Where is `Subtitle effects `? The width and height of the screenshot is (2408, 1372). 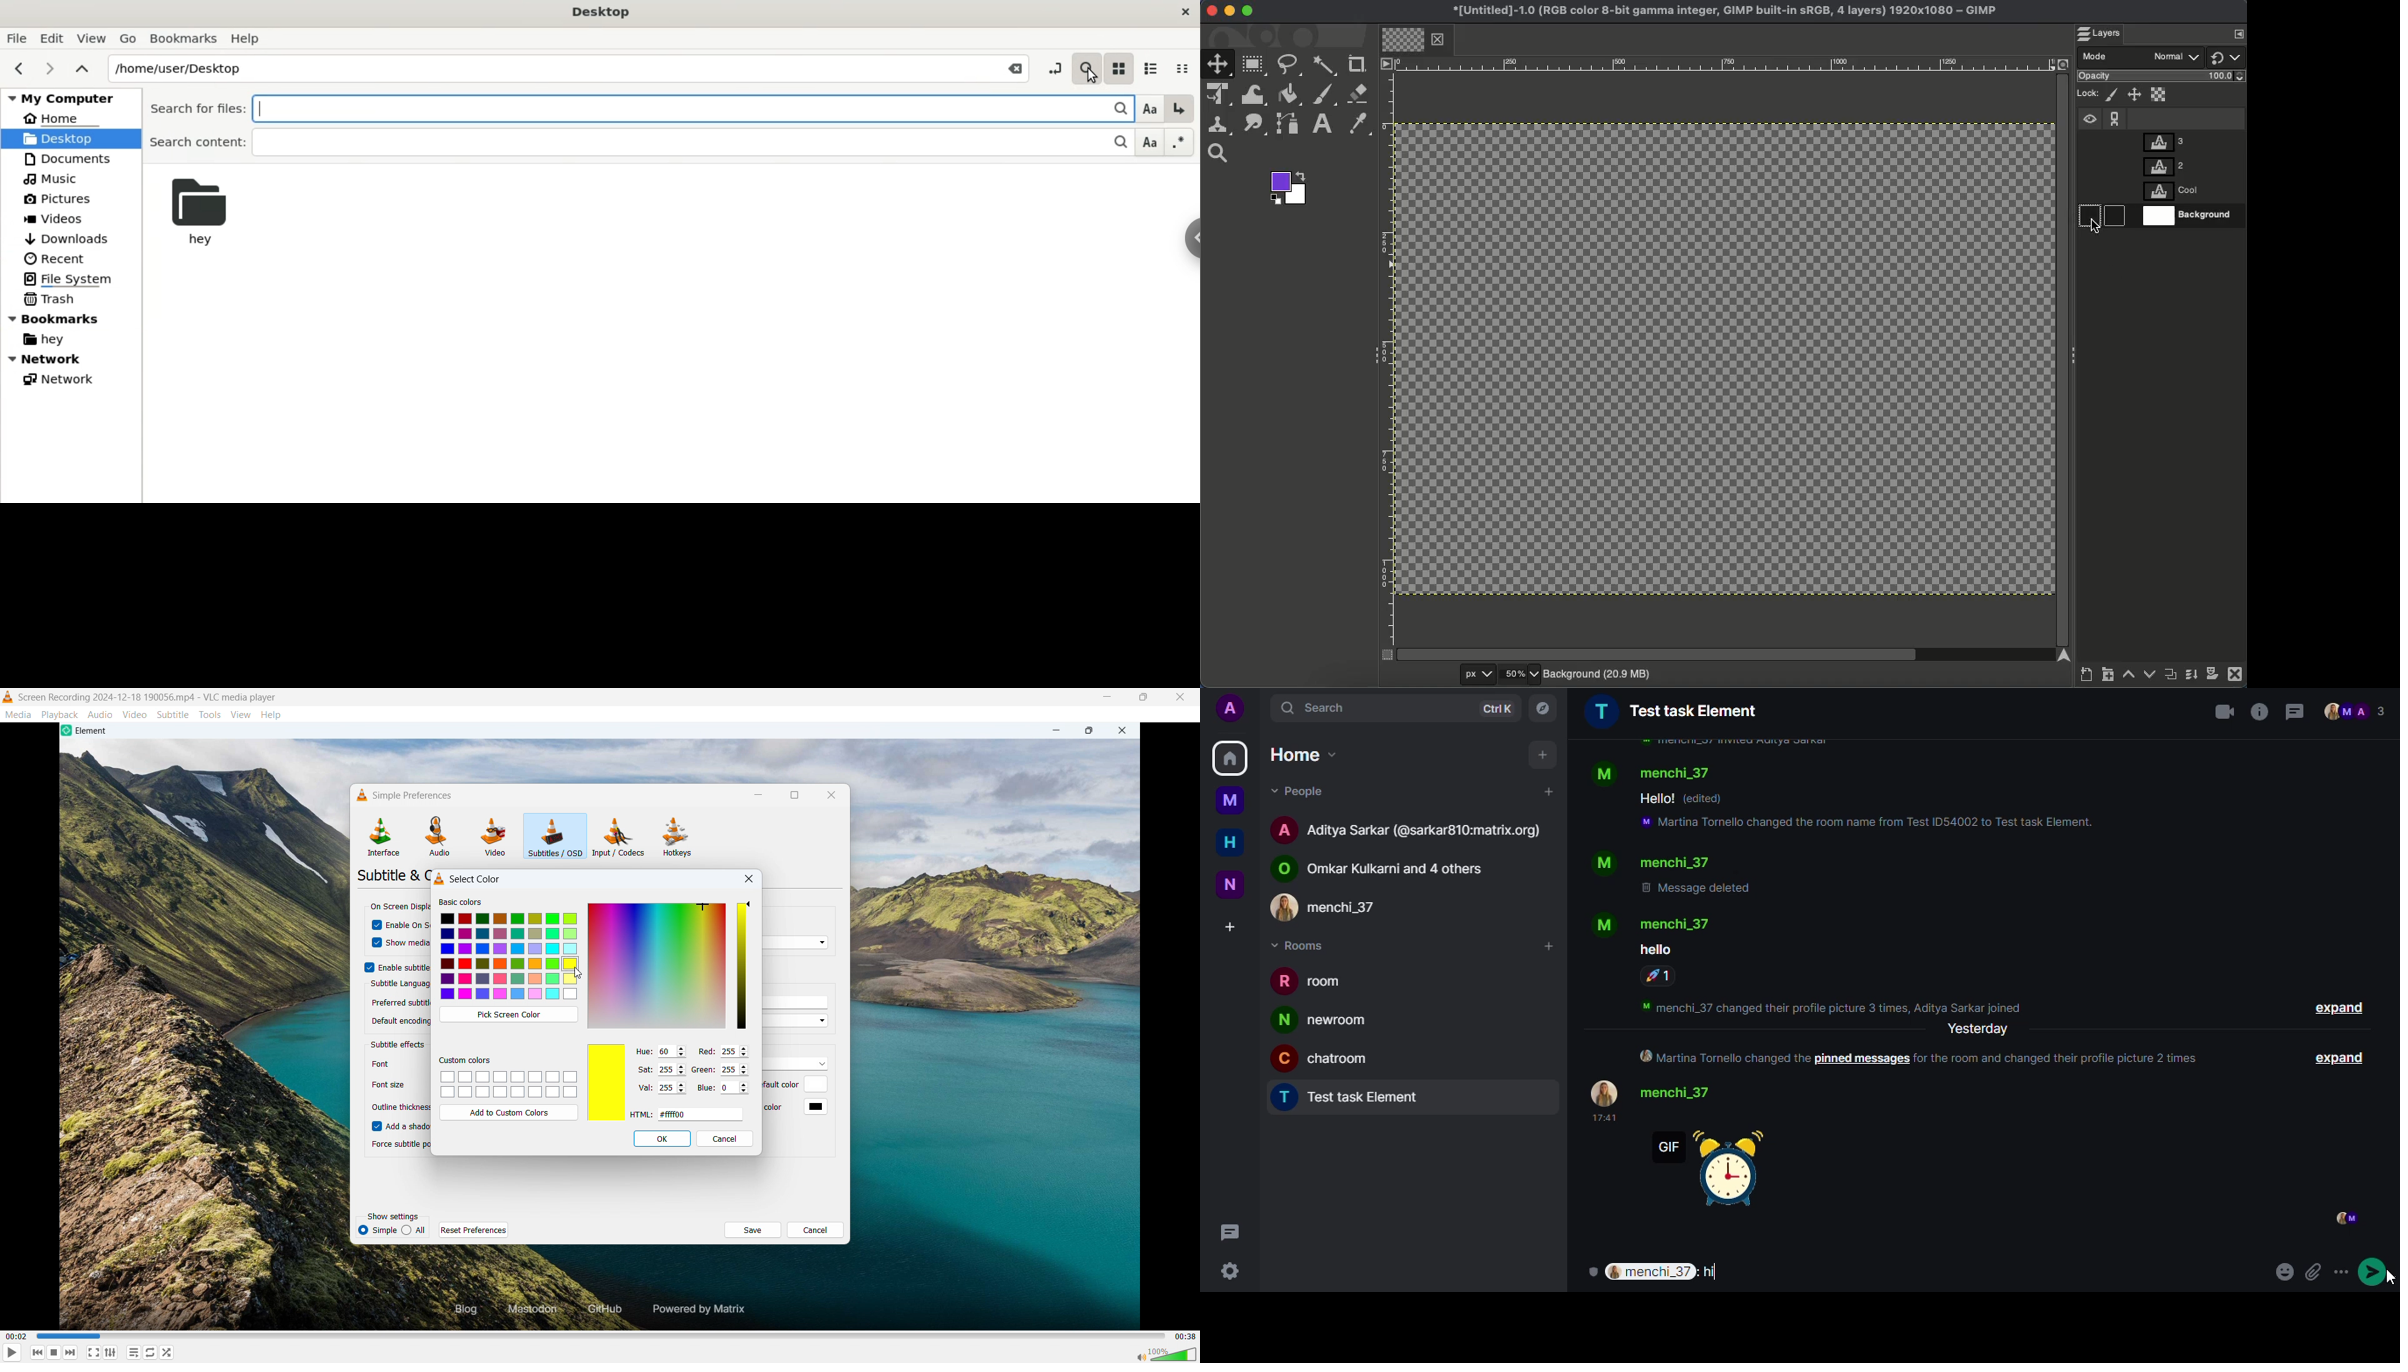
Subtitle effects  is located at coordinates (399, 1044).